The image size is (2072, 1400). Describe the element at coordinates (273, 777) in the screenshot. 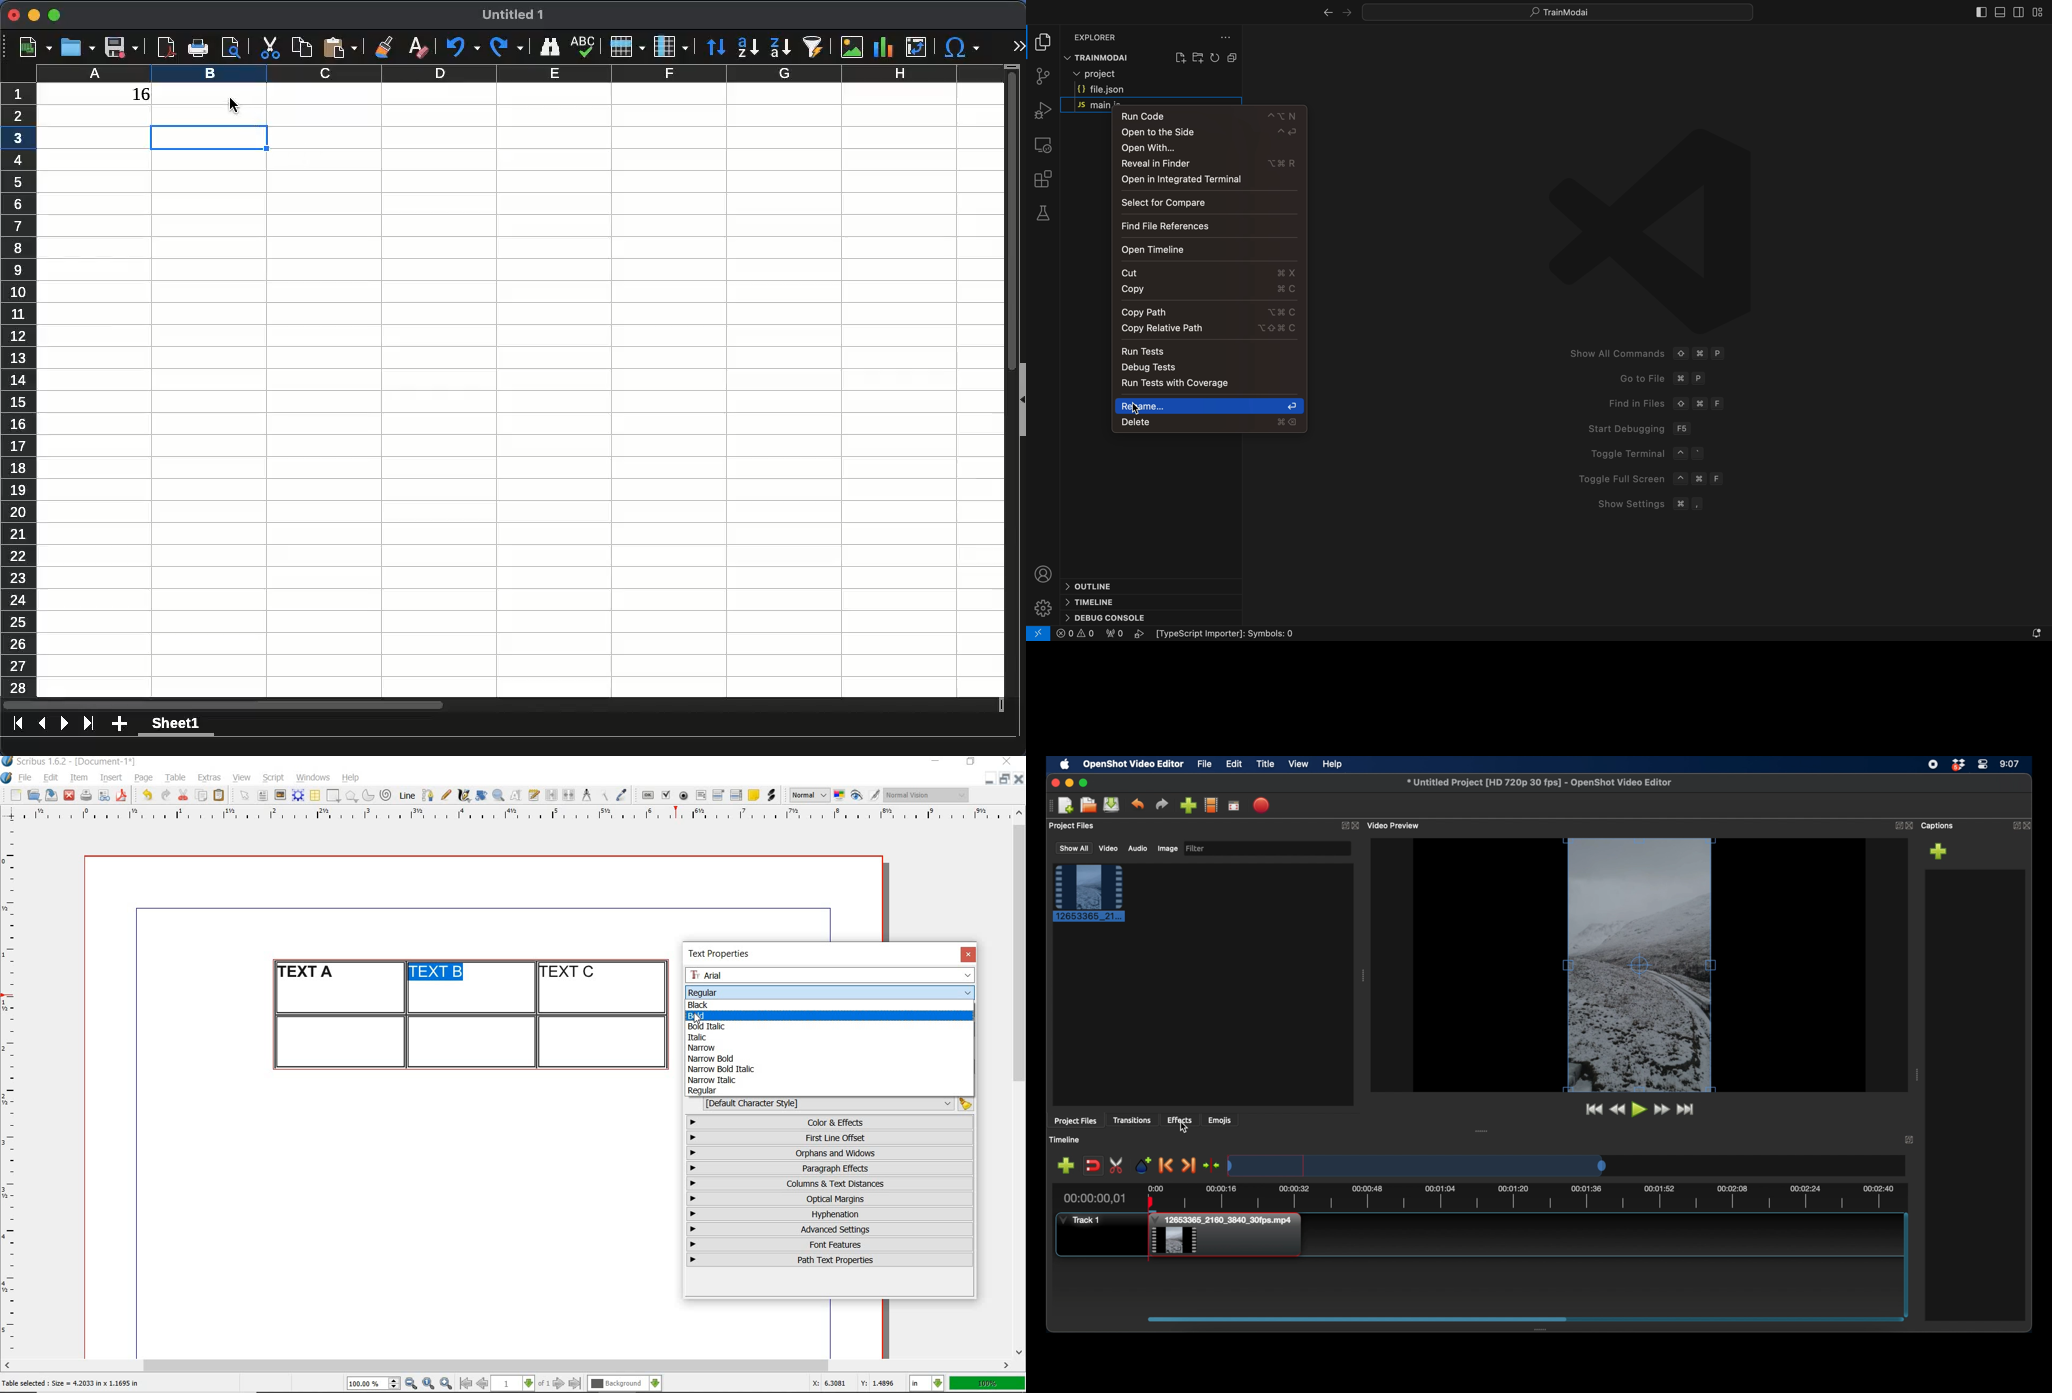

I see `script` at that location.